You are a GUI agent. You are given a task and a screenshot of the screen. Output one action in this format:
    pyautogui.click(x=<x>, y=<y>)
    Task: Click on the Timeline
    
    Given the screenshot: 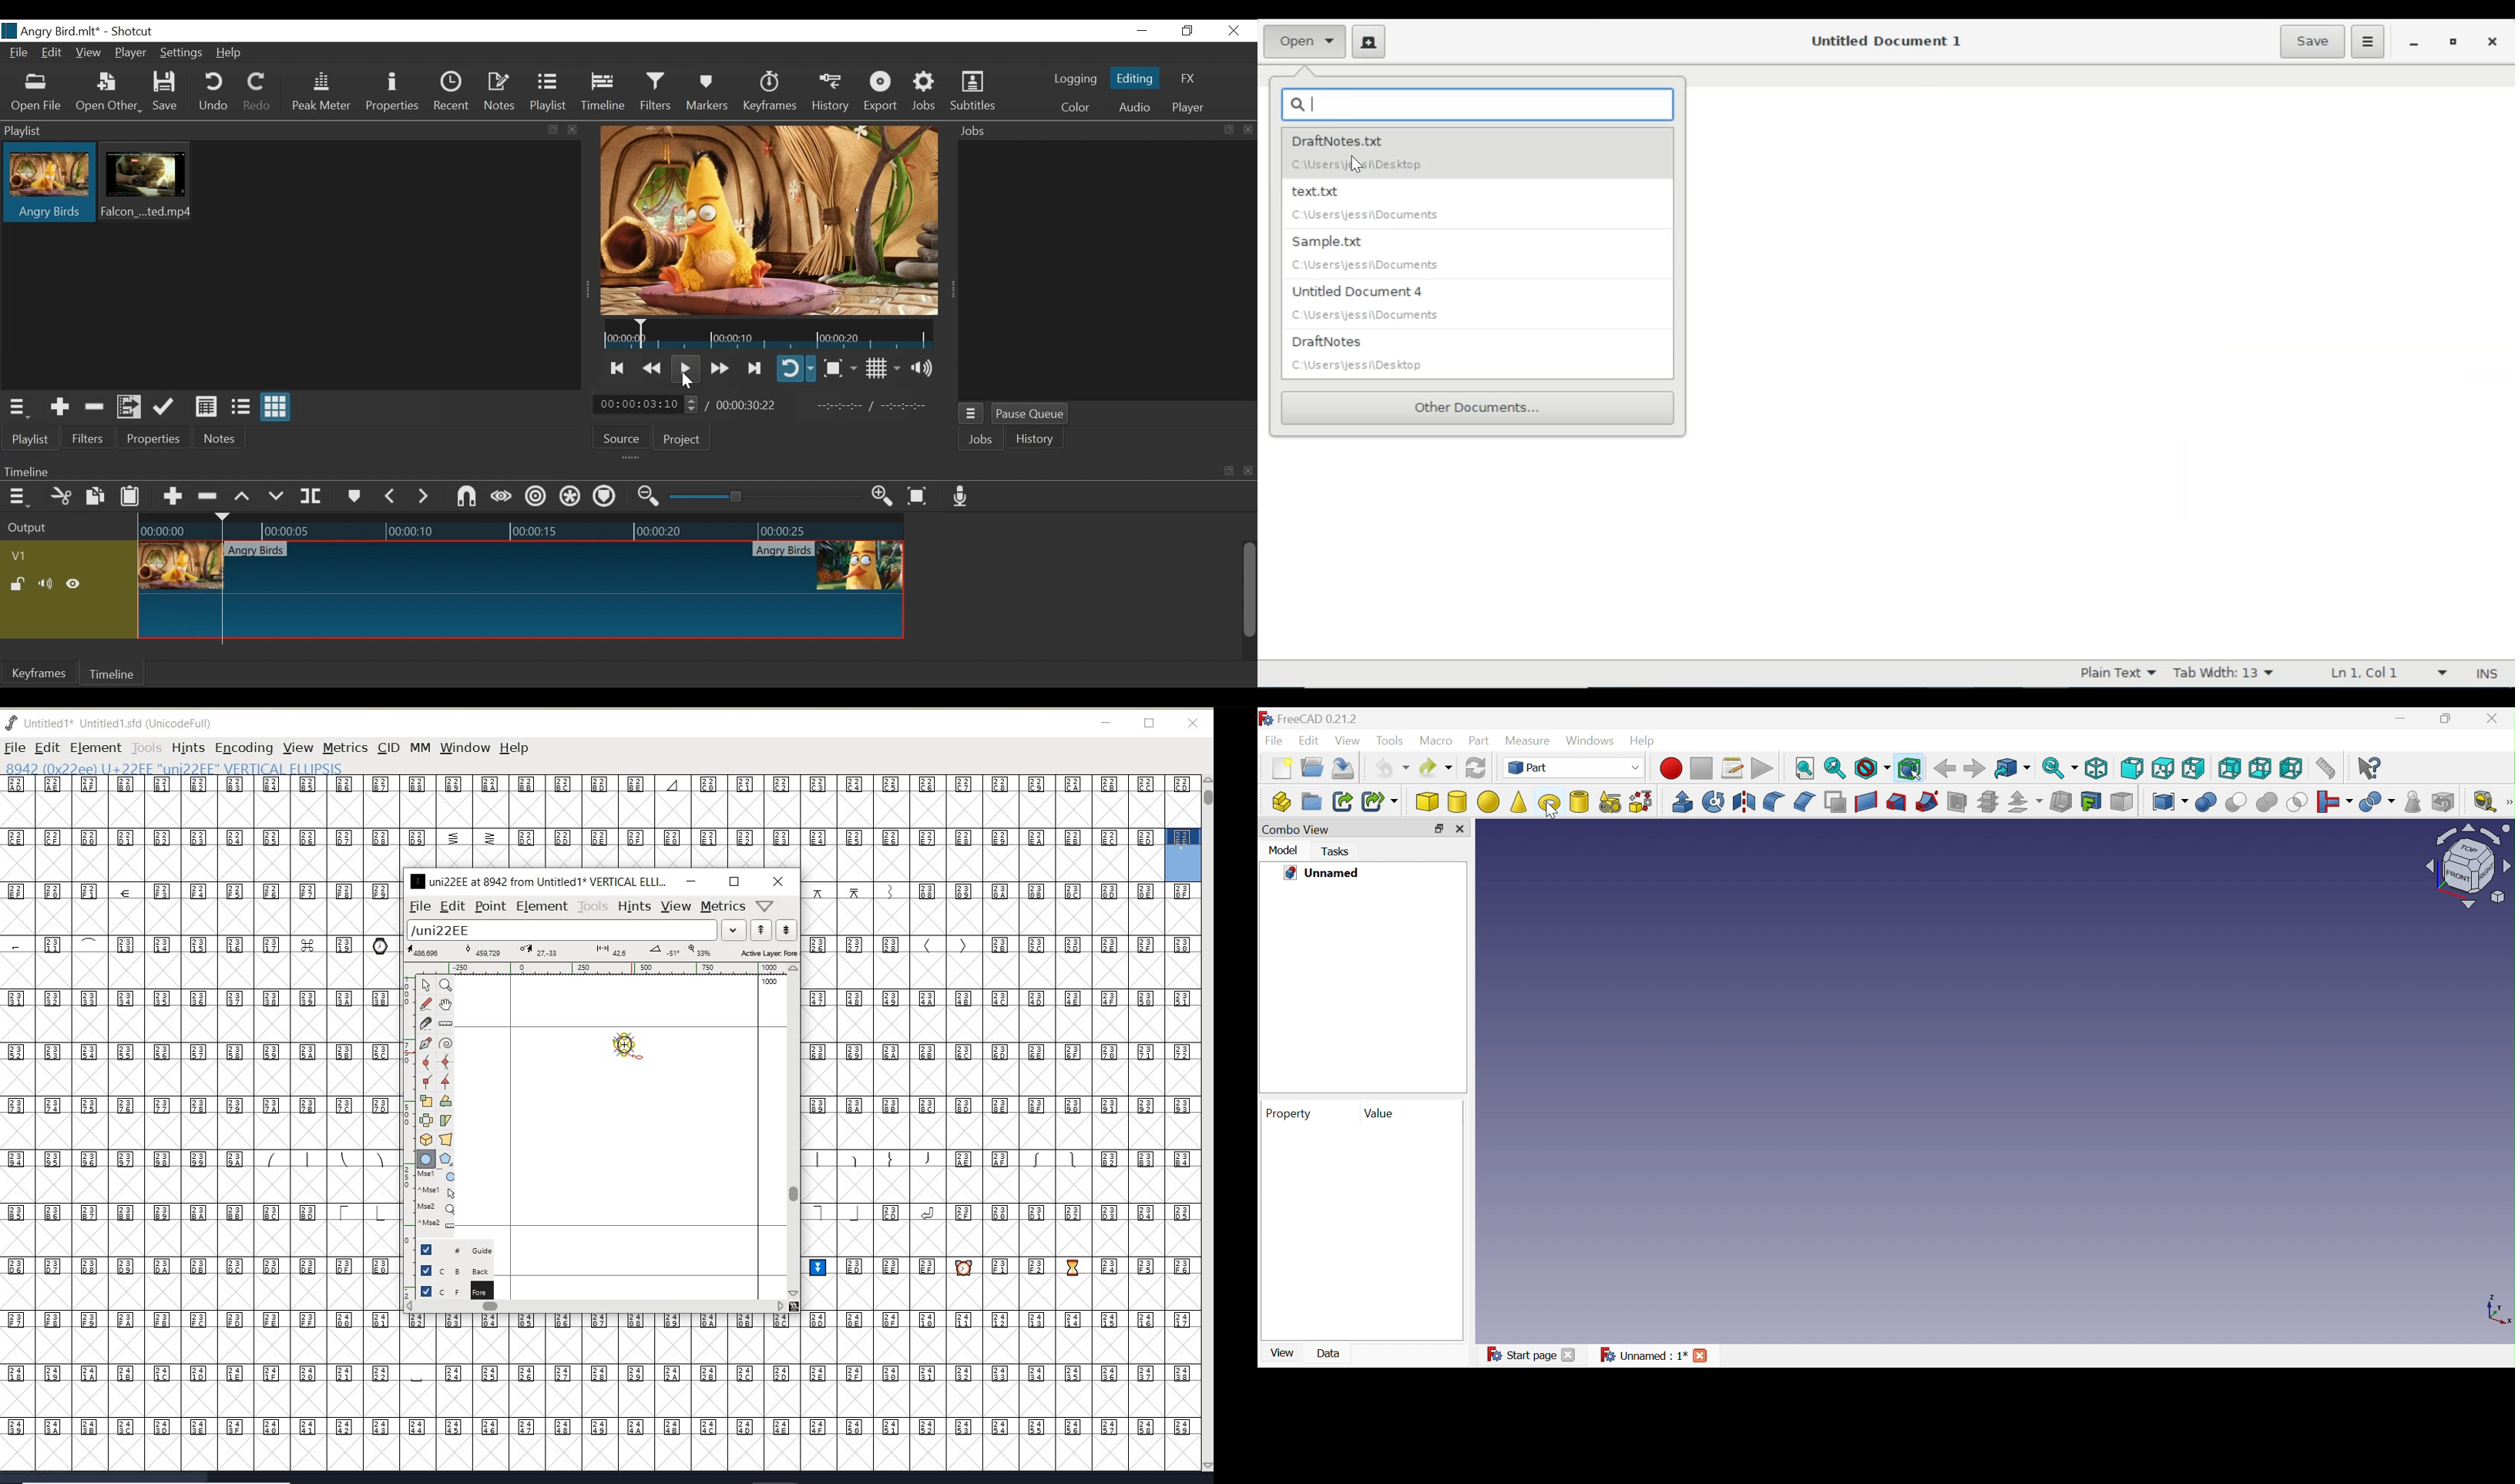 What is the action you would take?
    pyautogui.click(x=603, y=94)
    